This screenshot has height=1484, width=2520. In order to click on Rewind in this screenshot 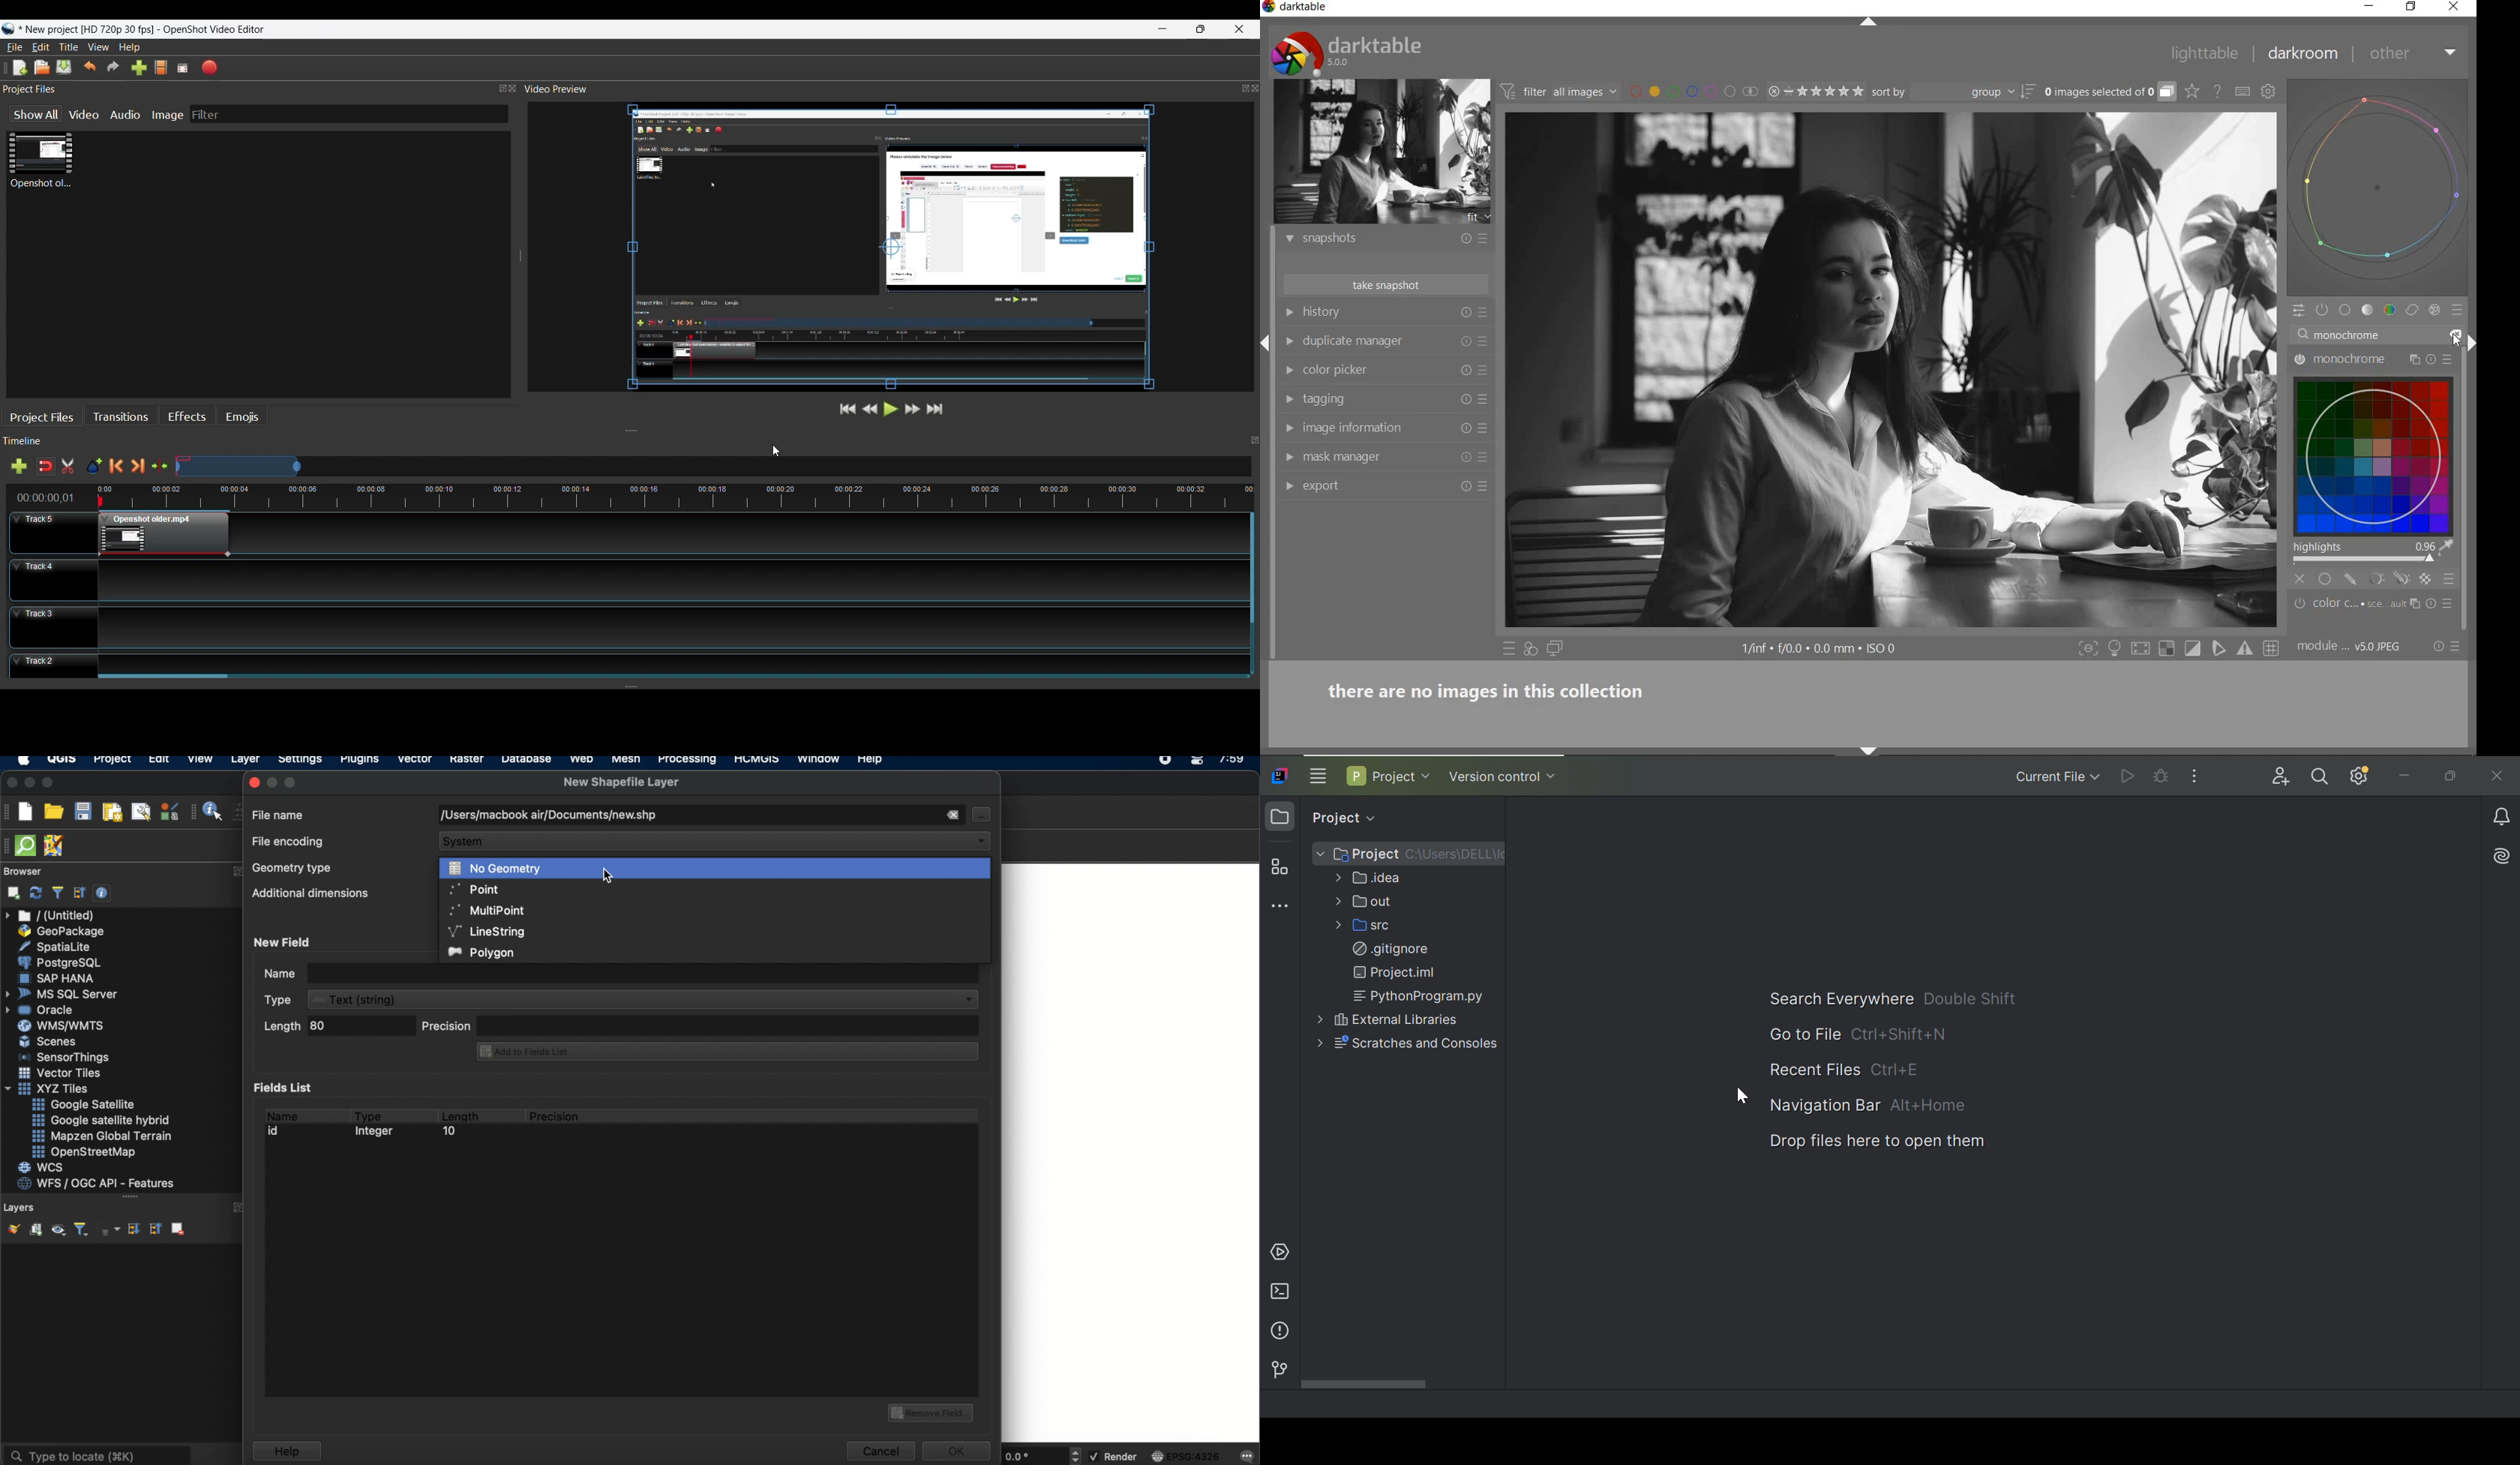, I will do `click(871, 408)`.